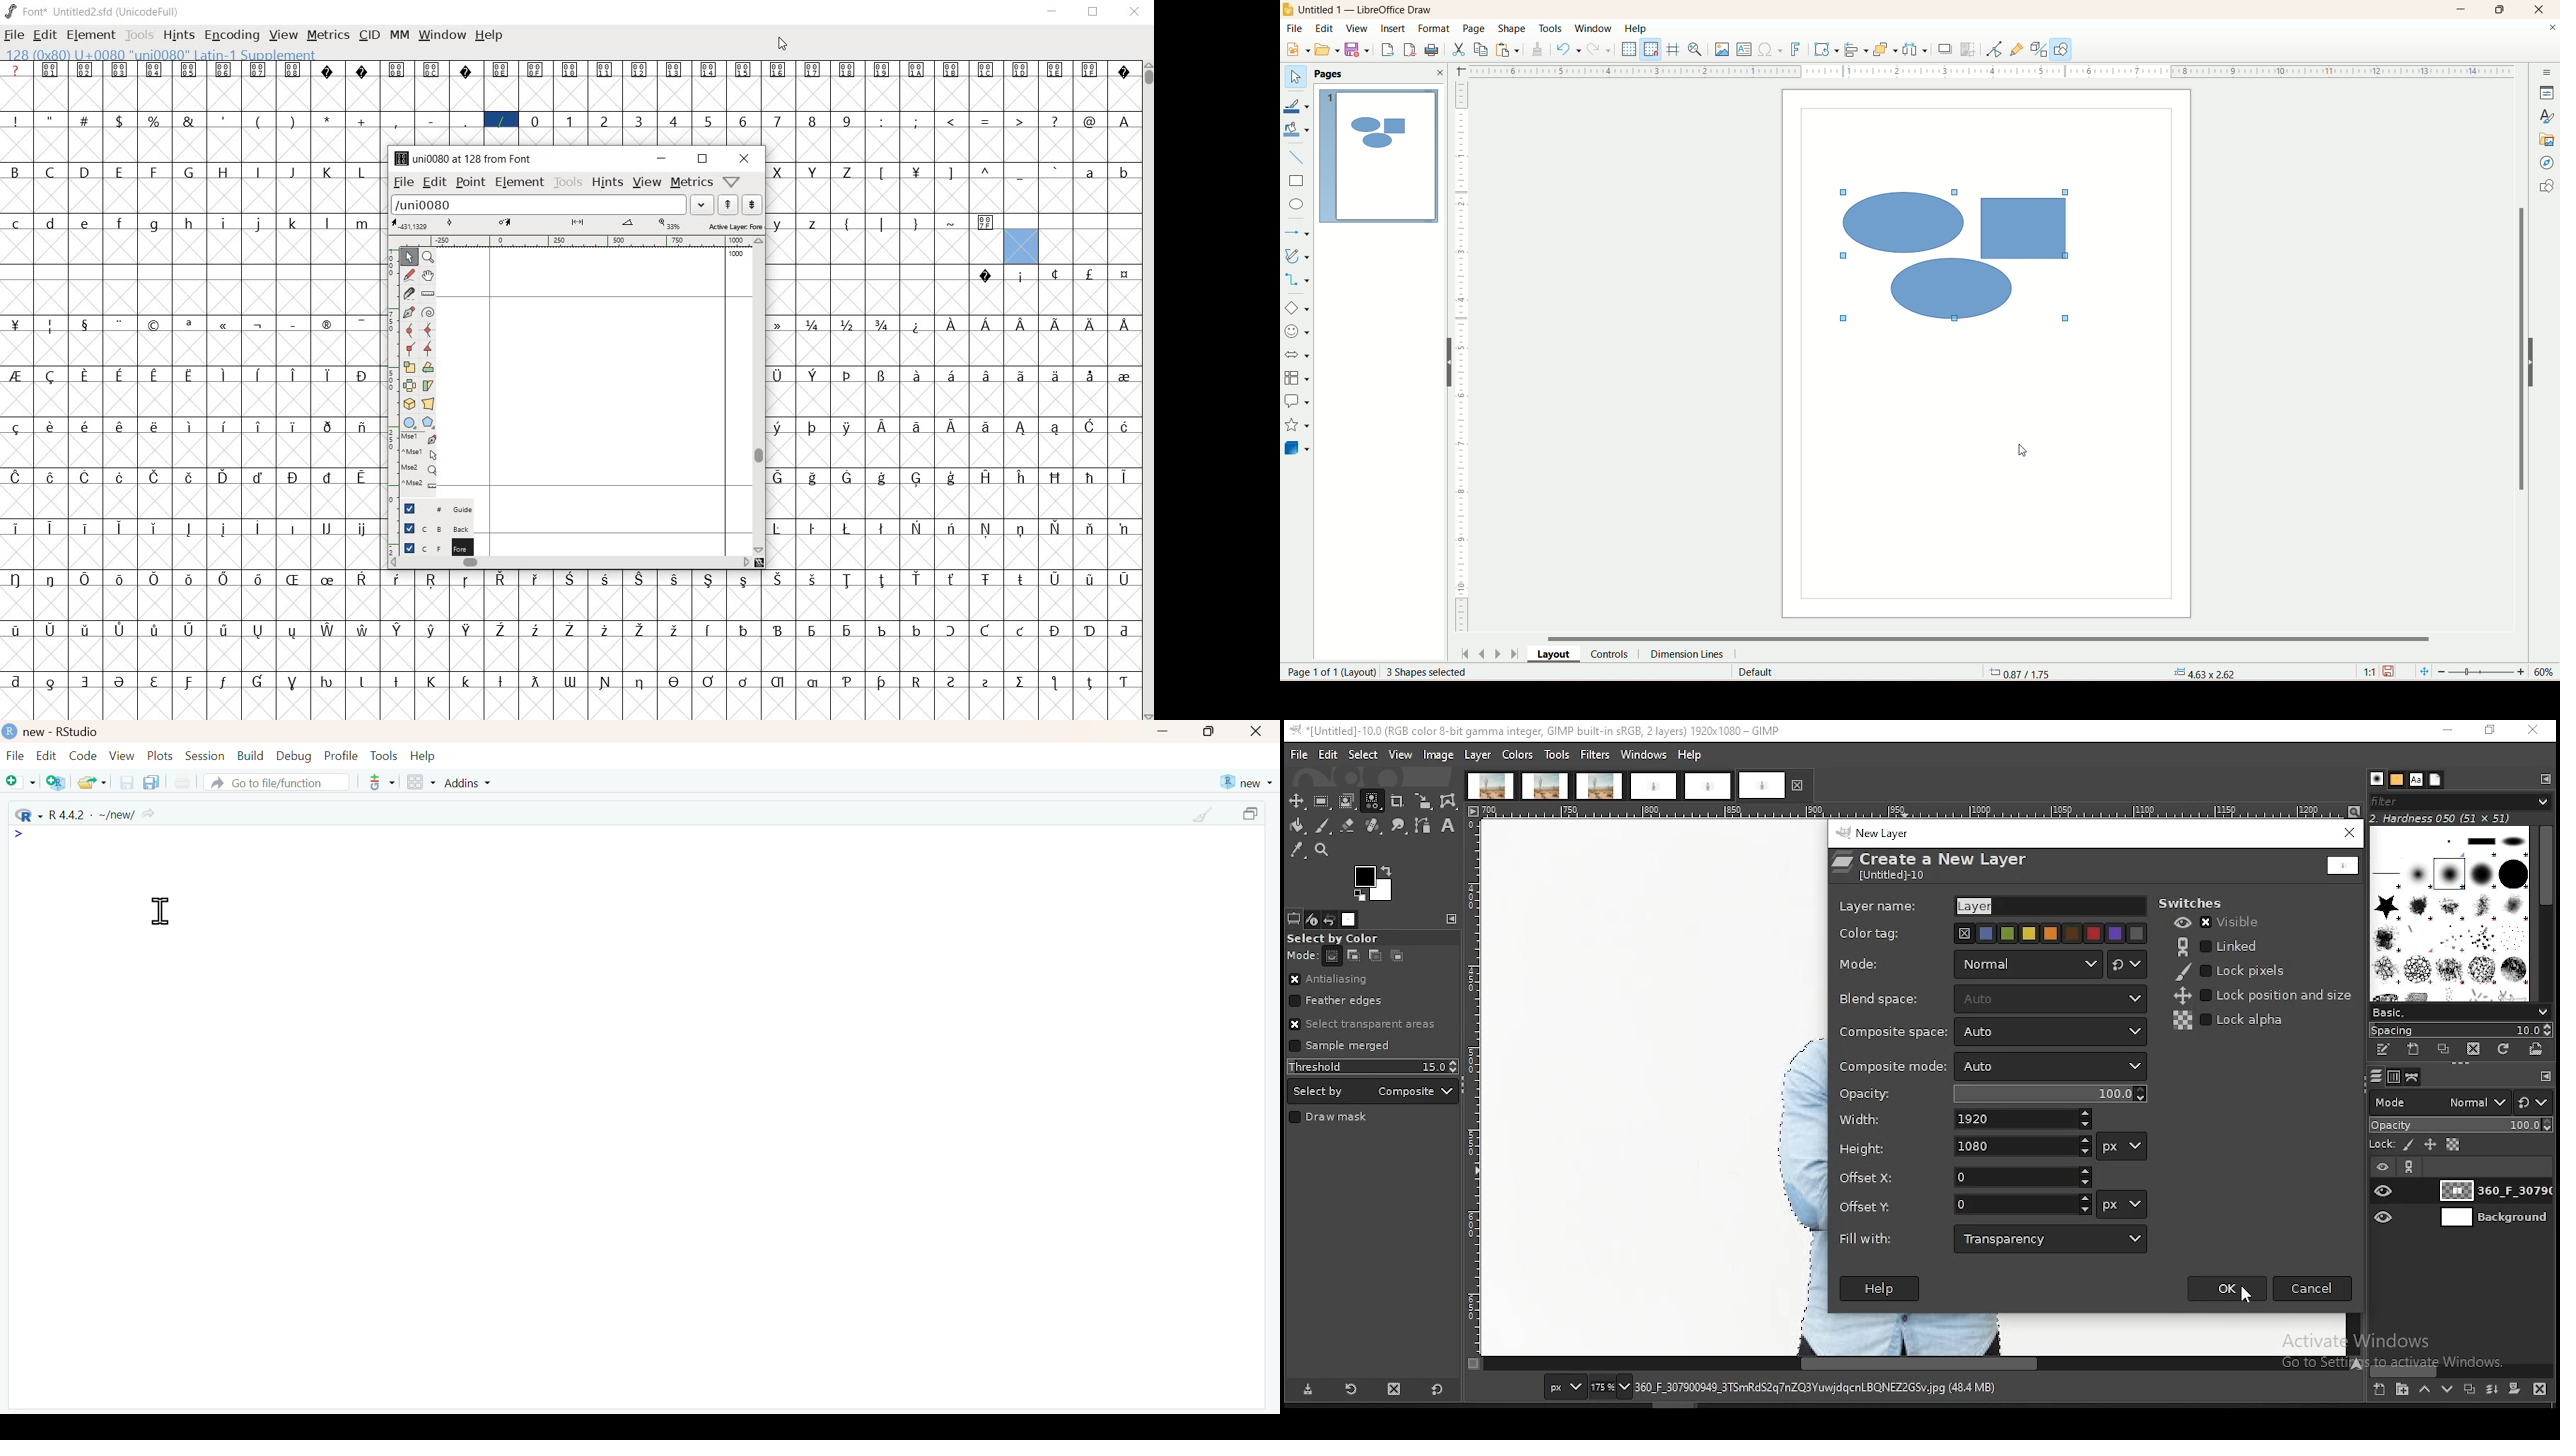 The width and height of the screenshot is (2576, 1456). Describe the element at coordinates (1303, 956) in the screenshot. I see `mode:` at that location.